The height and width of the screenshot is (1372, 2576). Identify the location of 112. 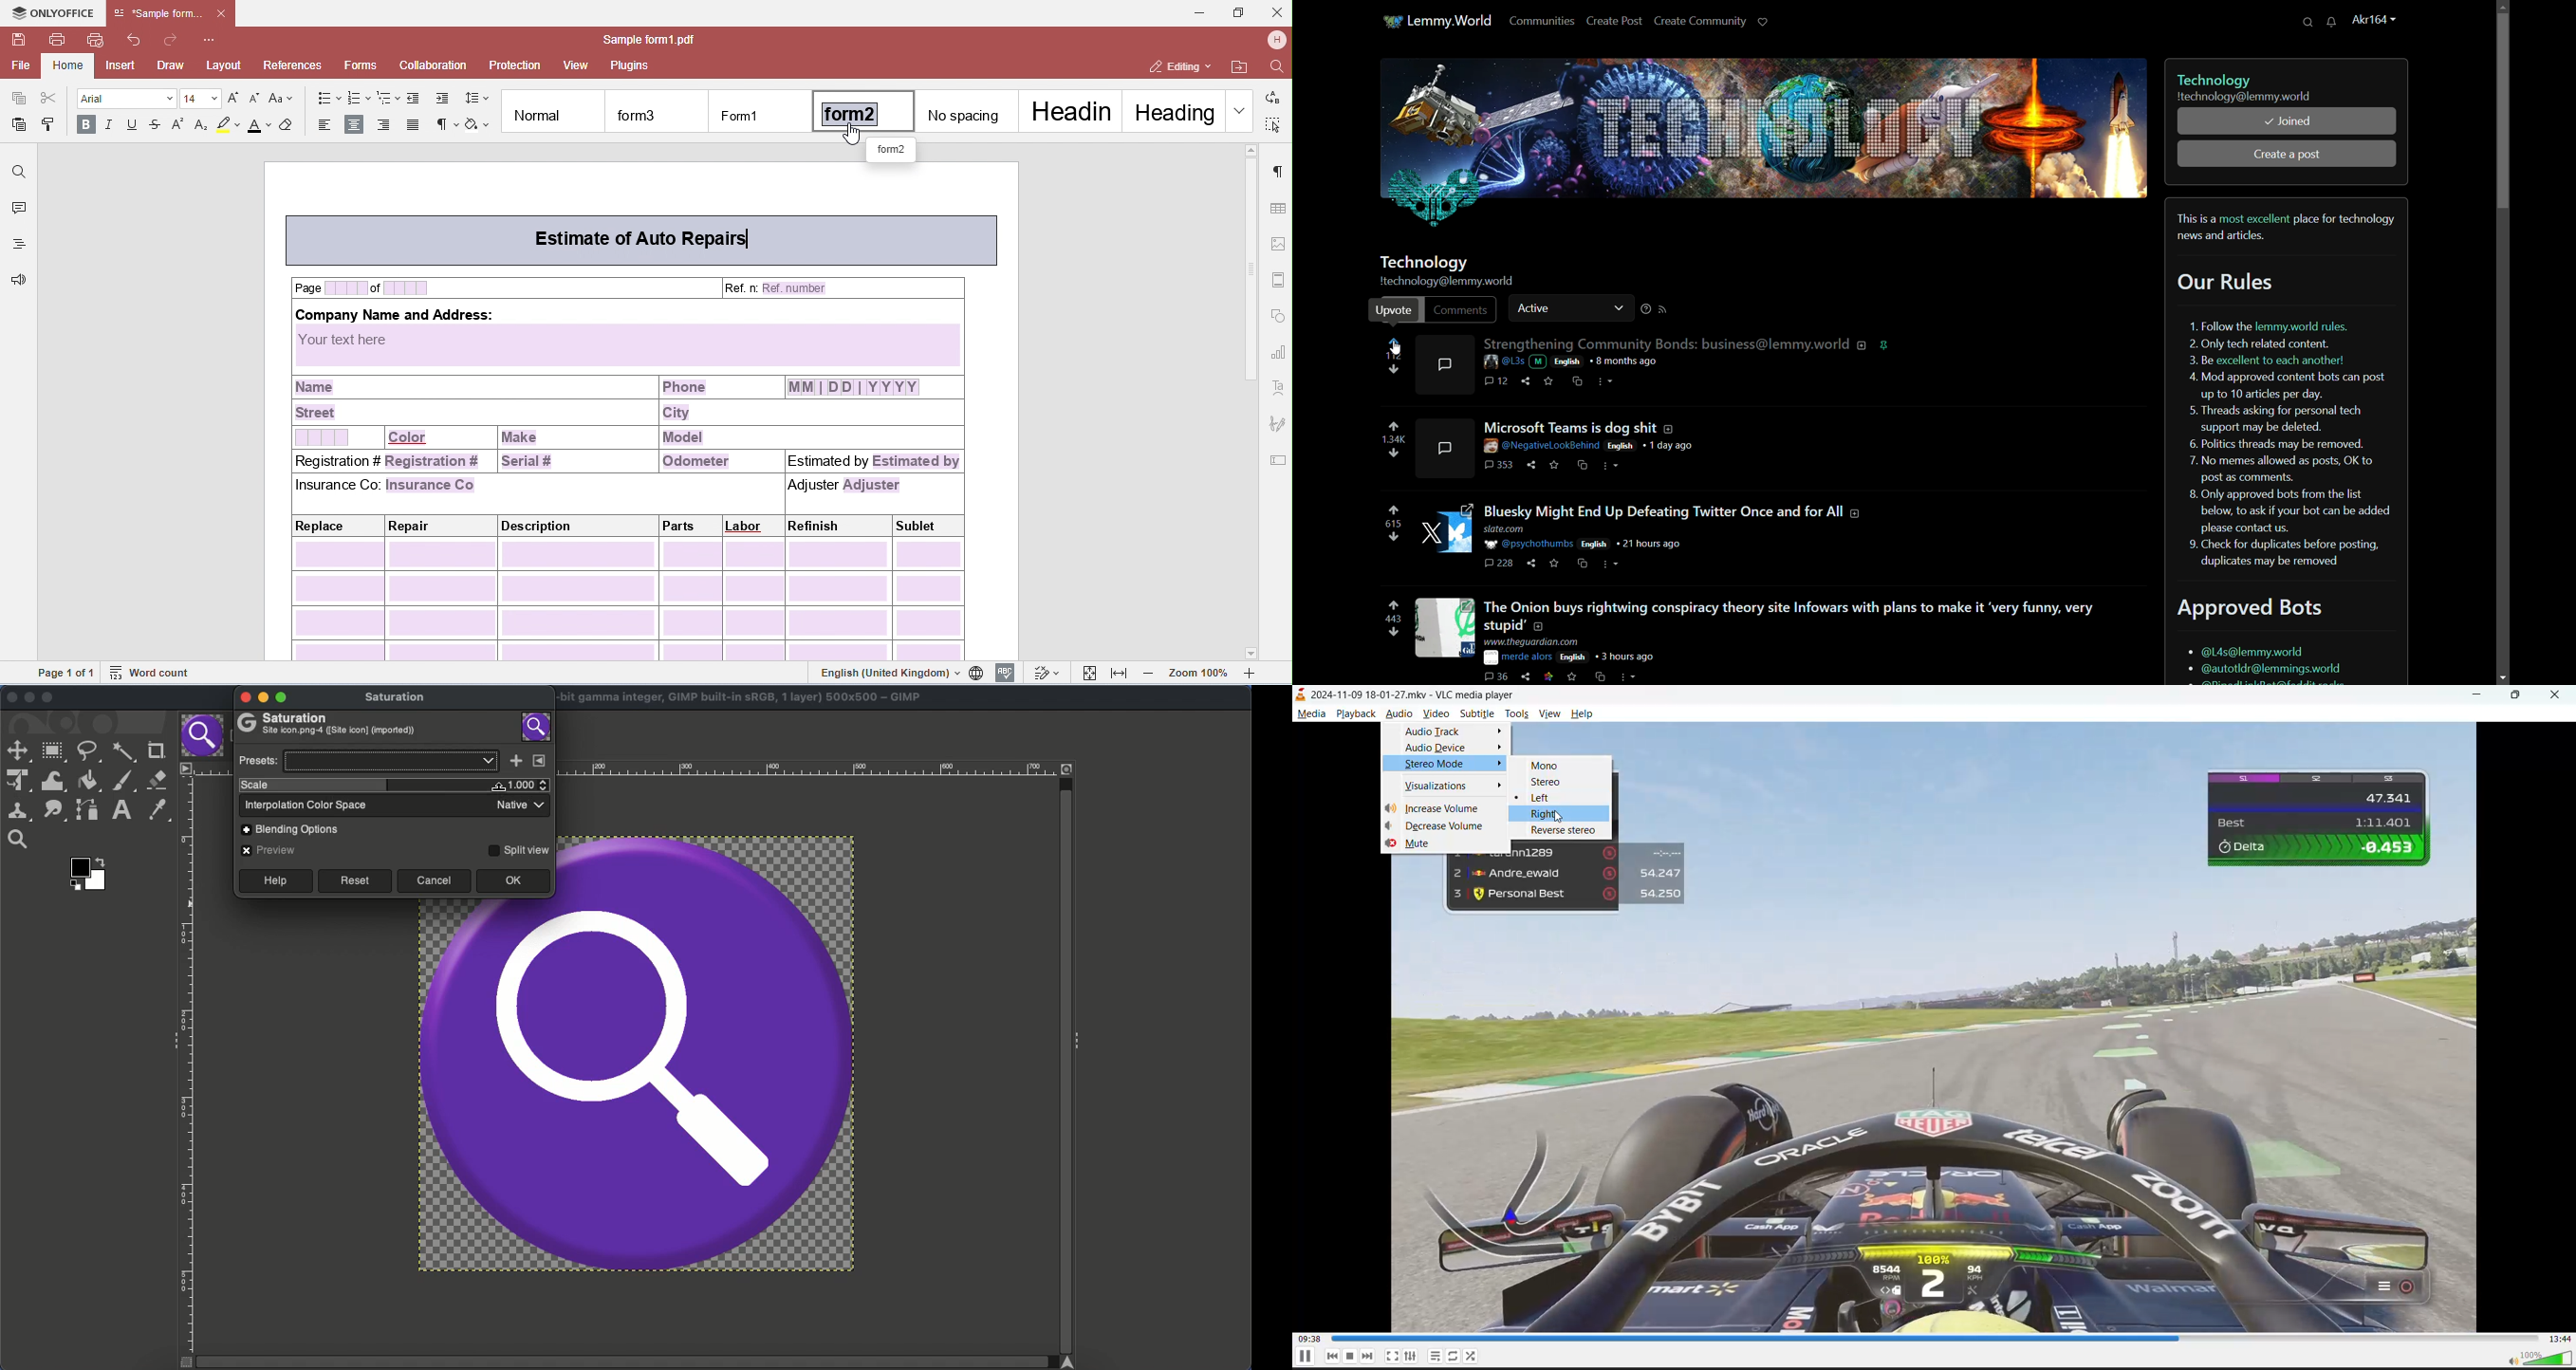
(1394, 356).